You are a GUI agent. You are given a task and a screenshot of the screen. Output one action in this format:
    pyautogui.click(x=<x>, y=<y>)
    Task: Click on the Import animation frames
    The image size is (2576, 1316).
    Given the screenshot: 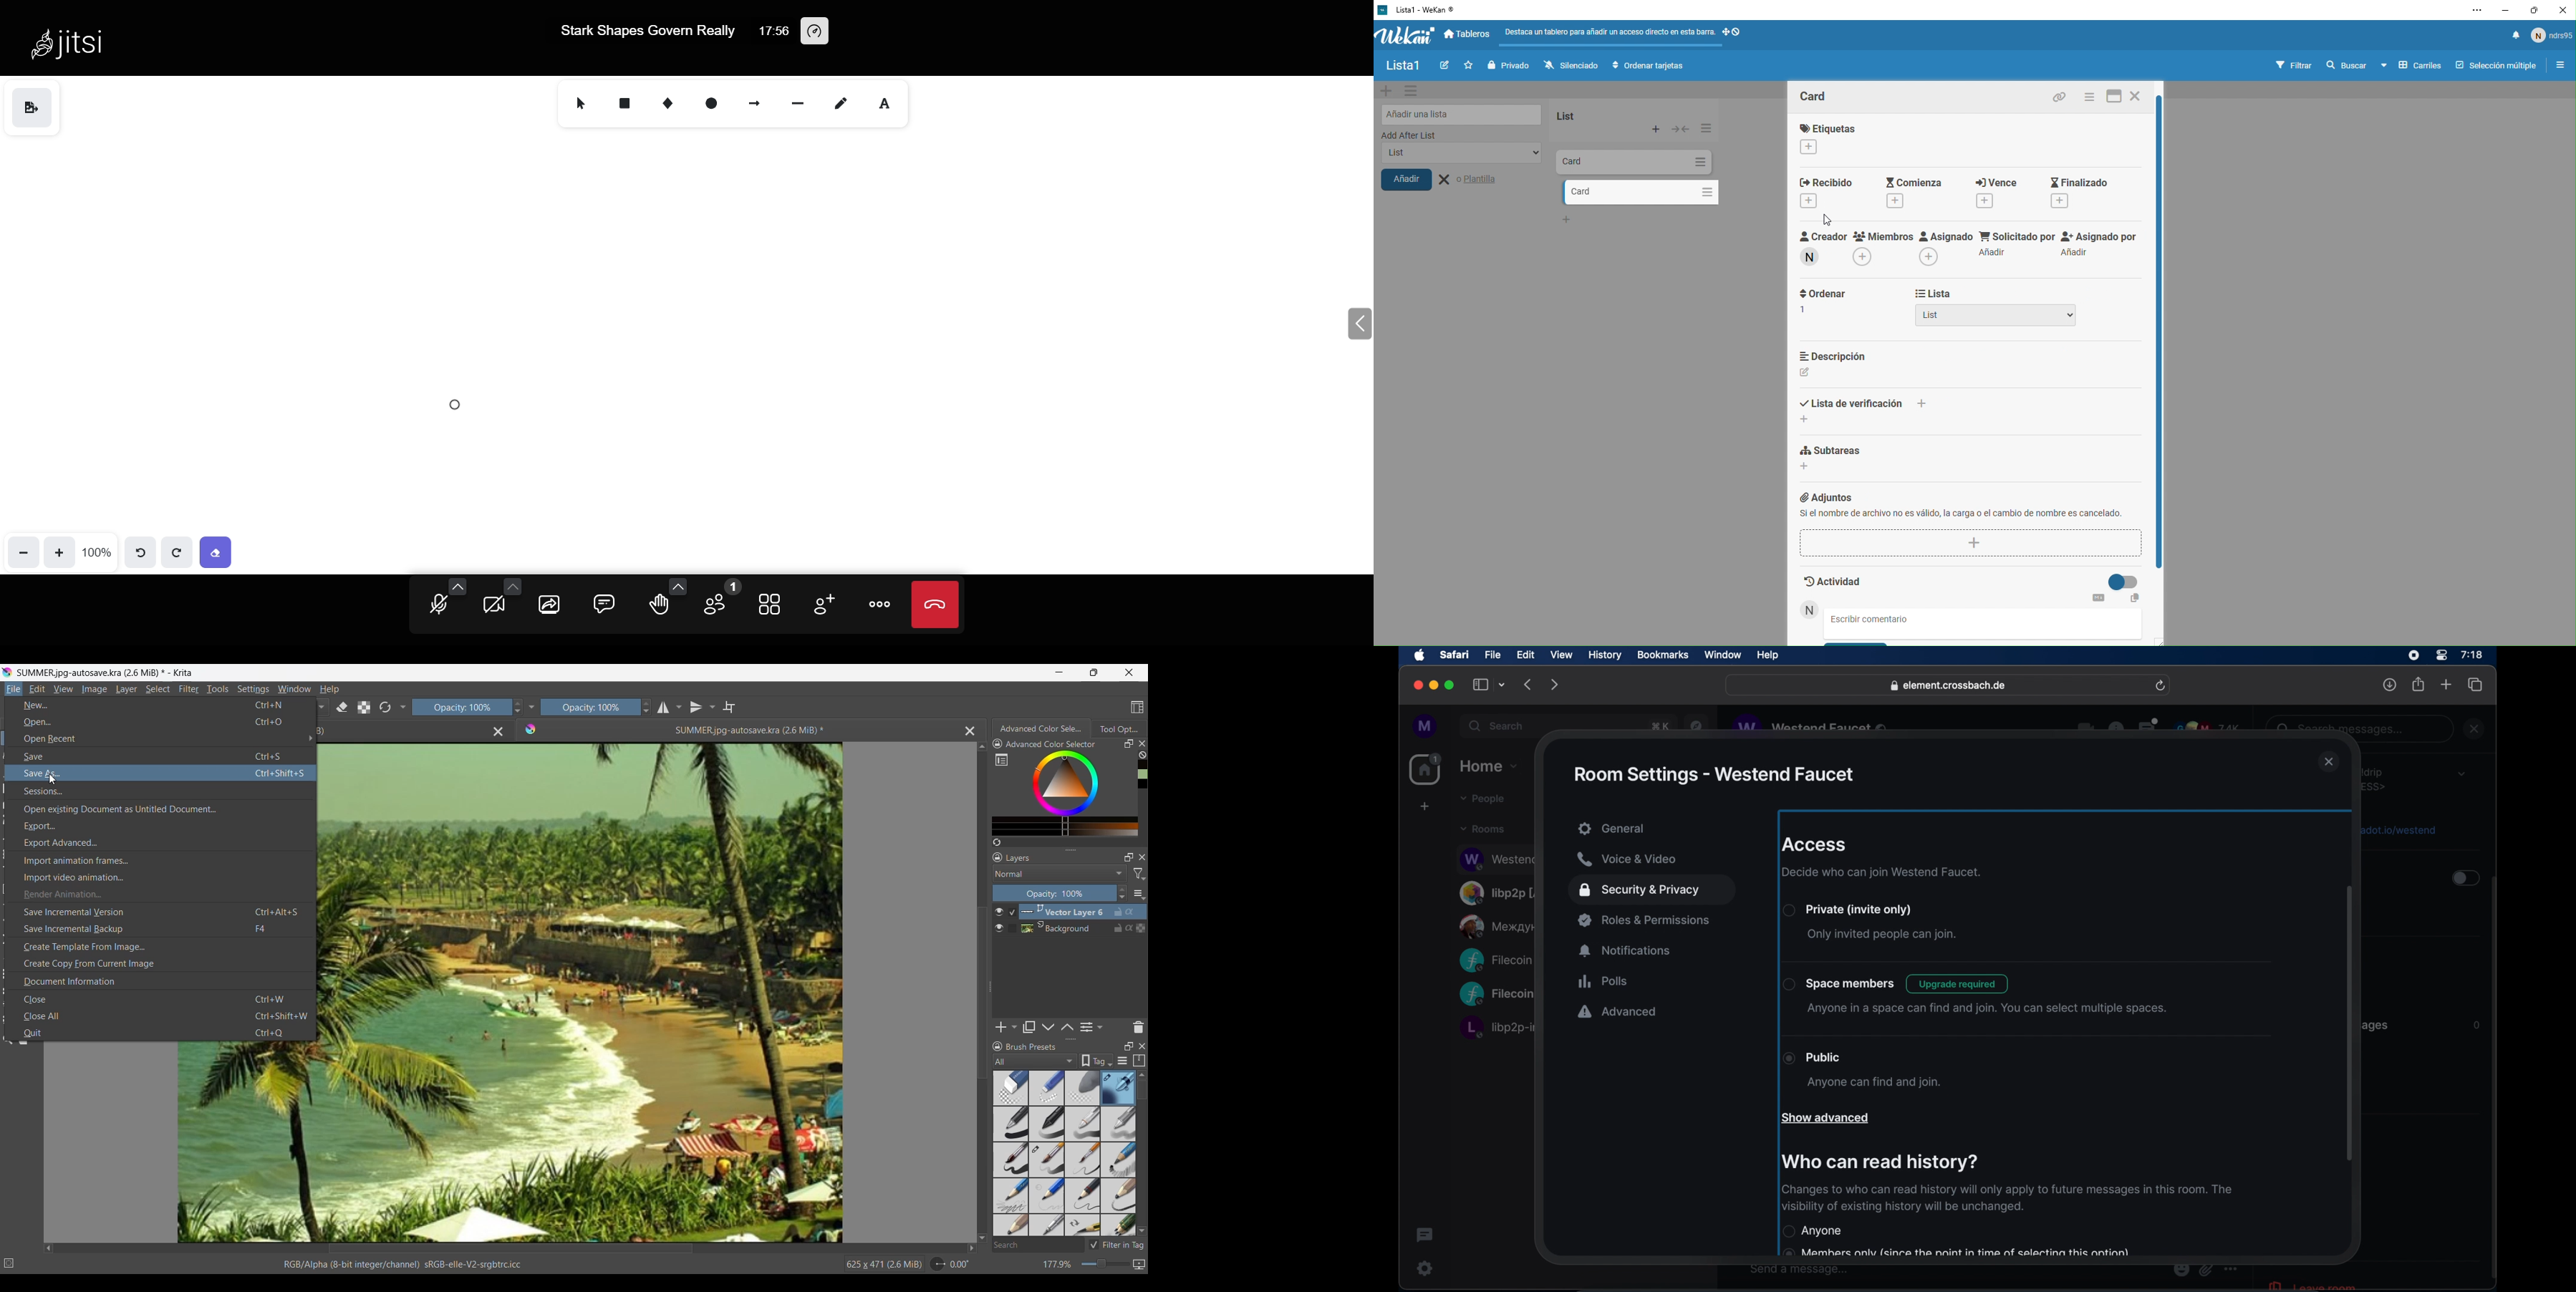 What is the action you would take?
    pyautogui.click(x=161, y=861)
    